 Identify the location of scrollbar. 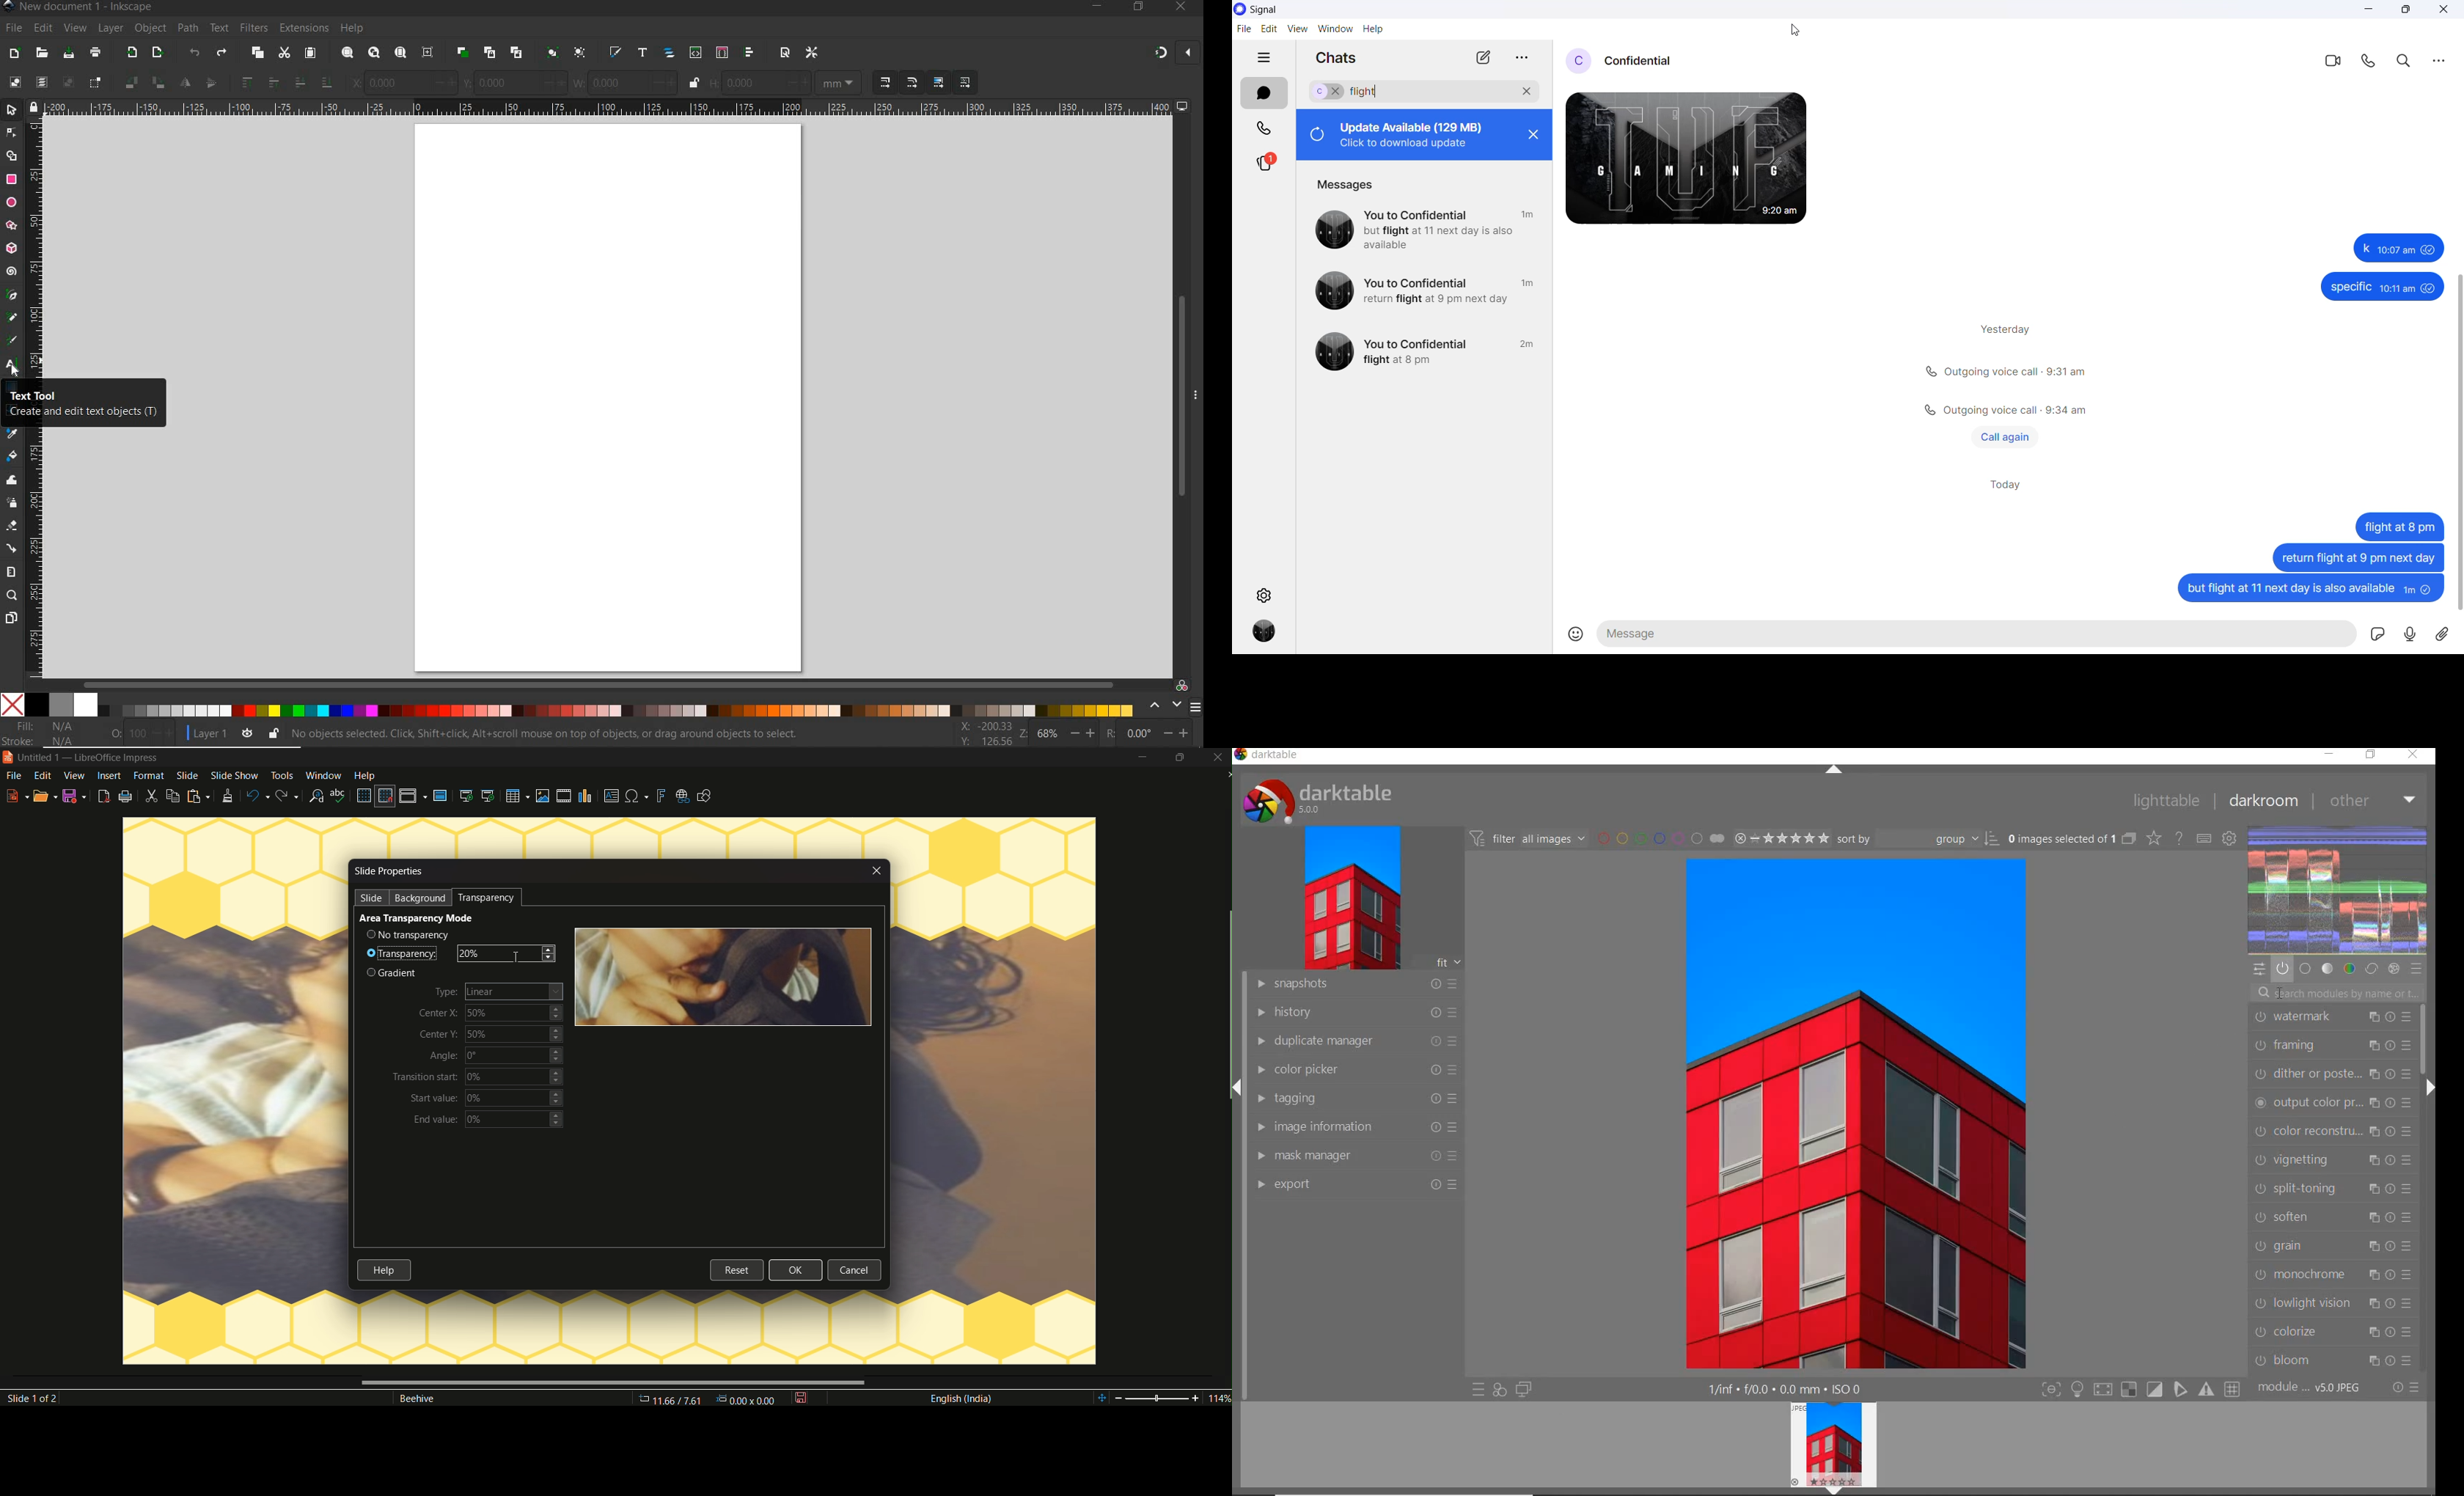
(2456, 430).